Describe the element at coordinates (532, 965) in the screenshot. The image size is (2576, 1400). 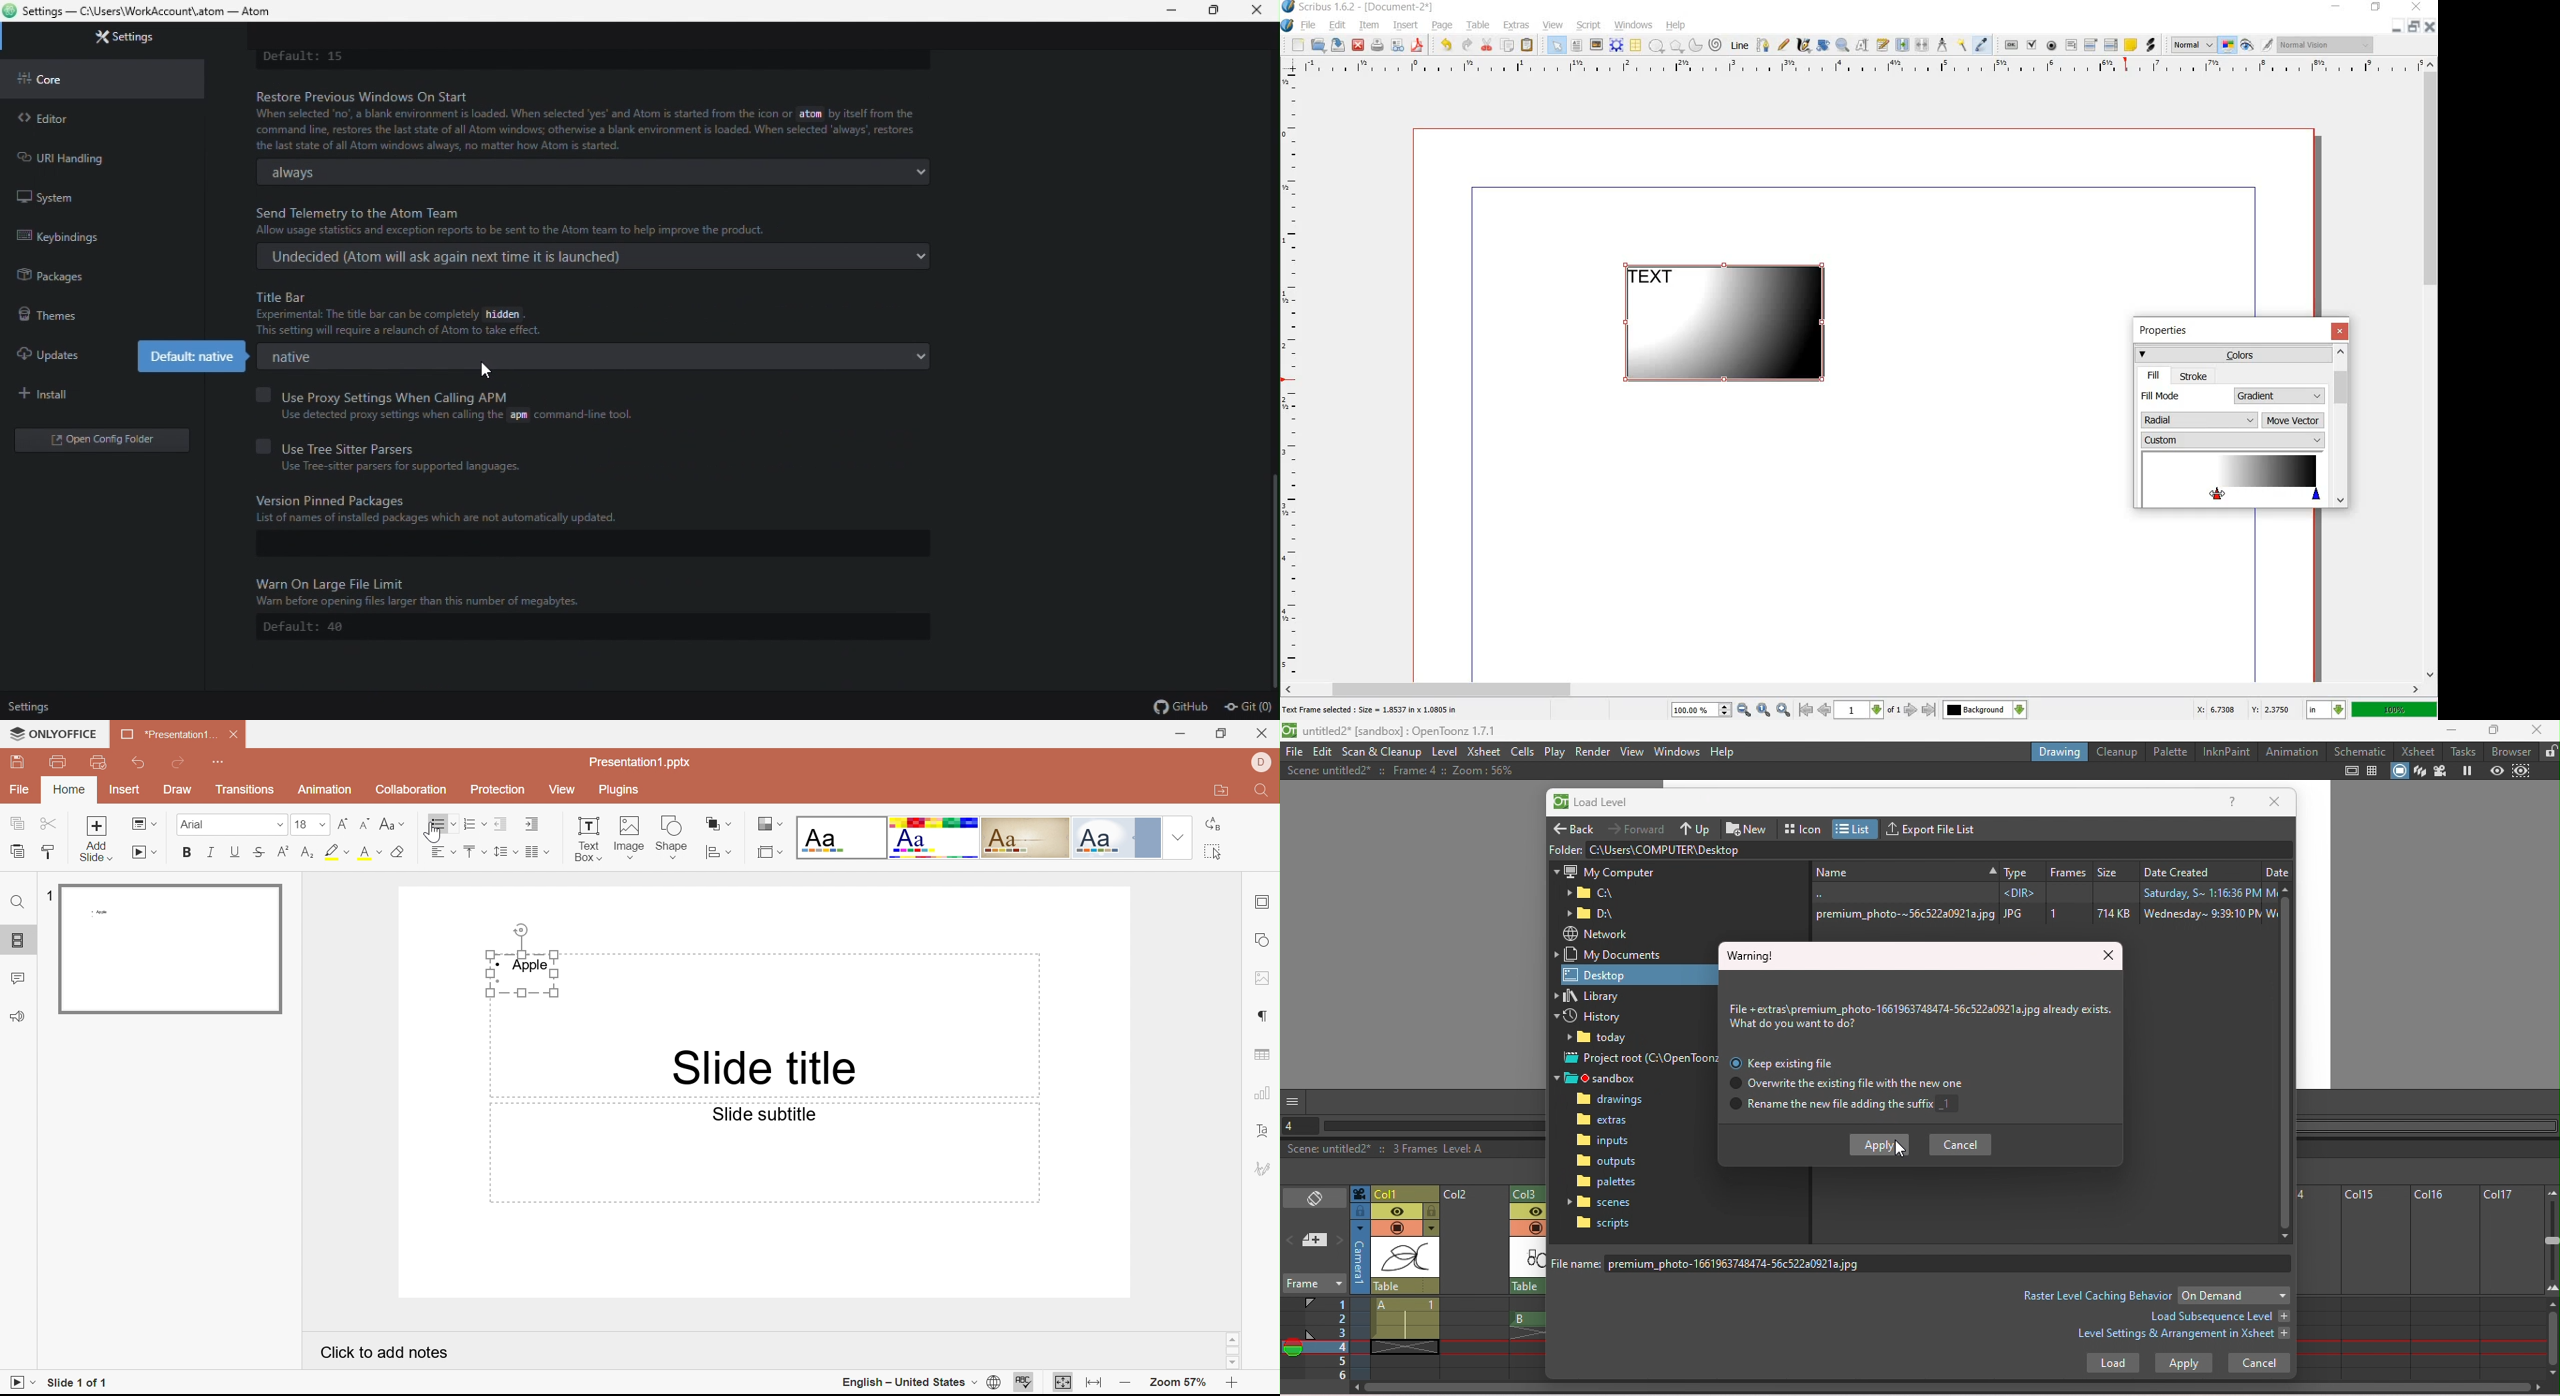
I see `Apple` at that location.